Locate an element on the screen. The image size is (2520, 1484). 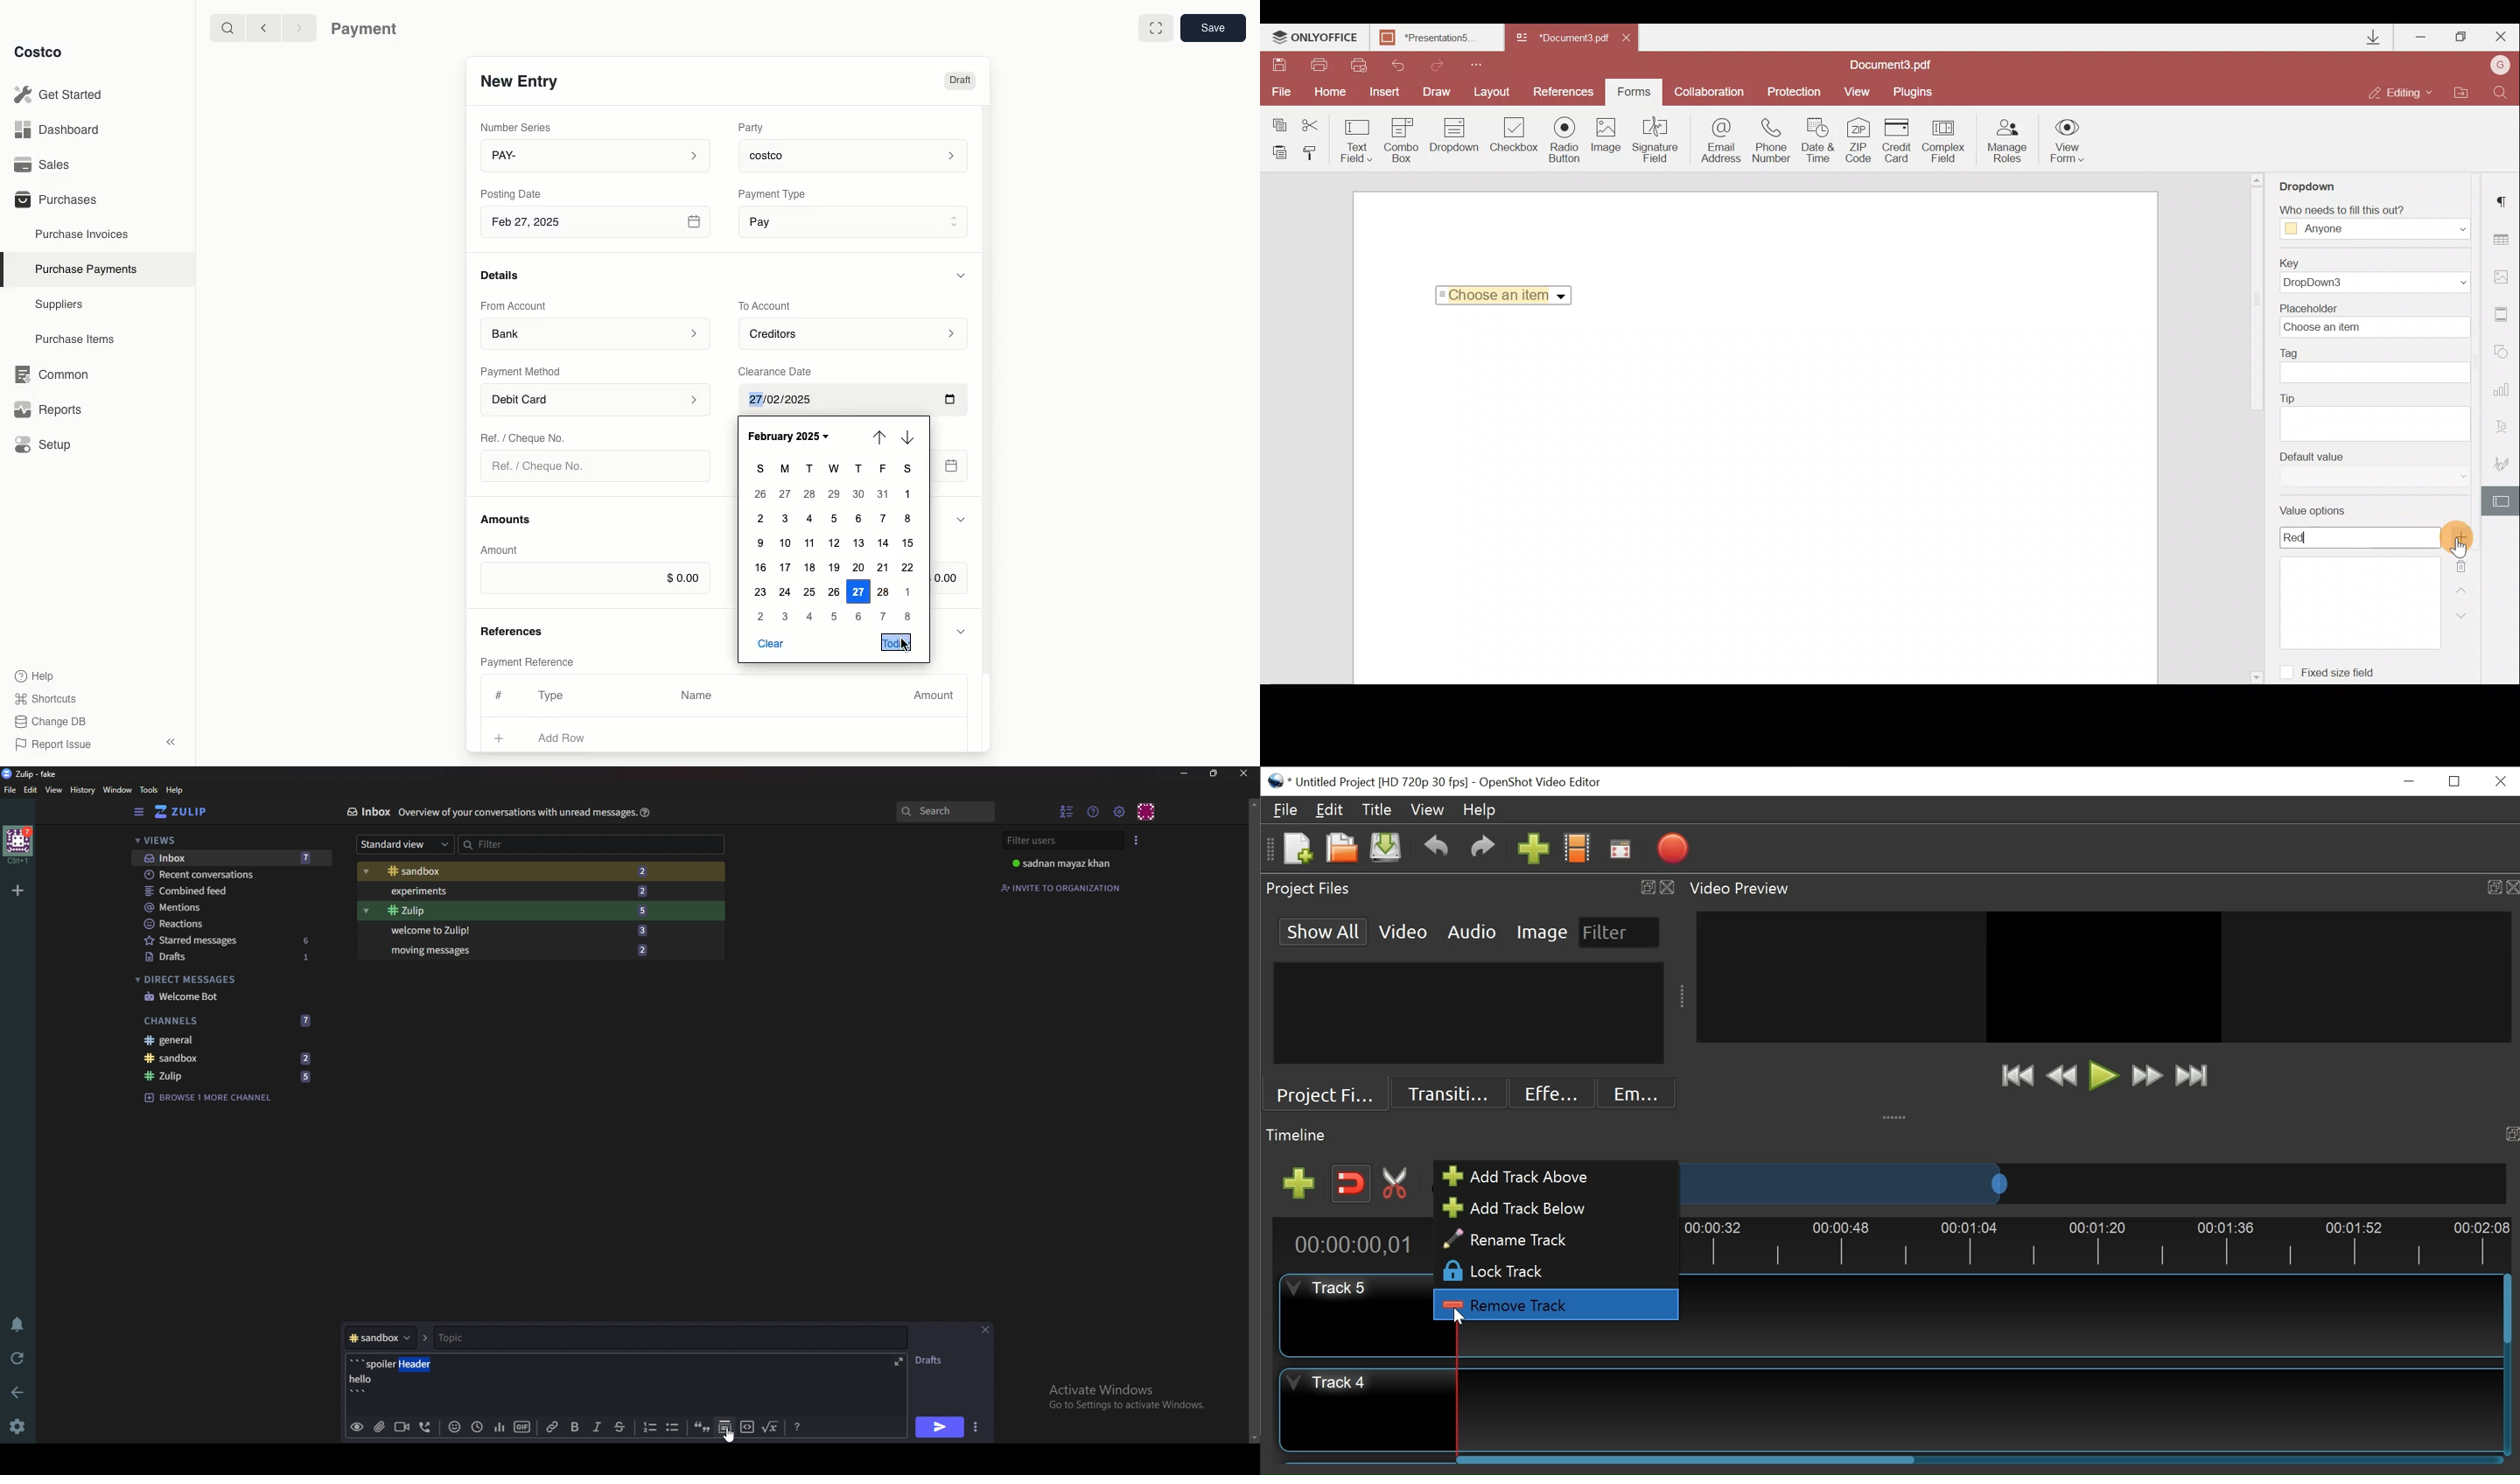
Purchase Invoices is located at coordinates (83, 234).